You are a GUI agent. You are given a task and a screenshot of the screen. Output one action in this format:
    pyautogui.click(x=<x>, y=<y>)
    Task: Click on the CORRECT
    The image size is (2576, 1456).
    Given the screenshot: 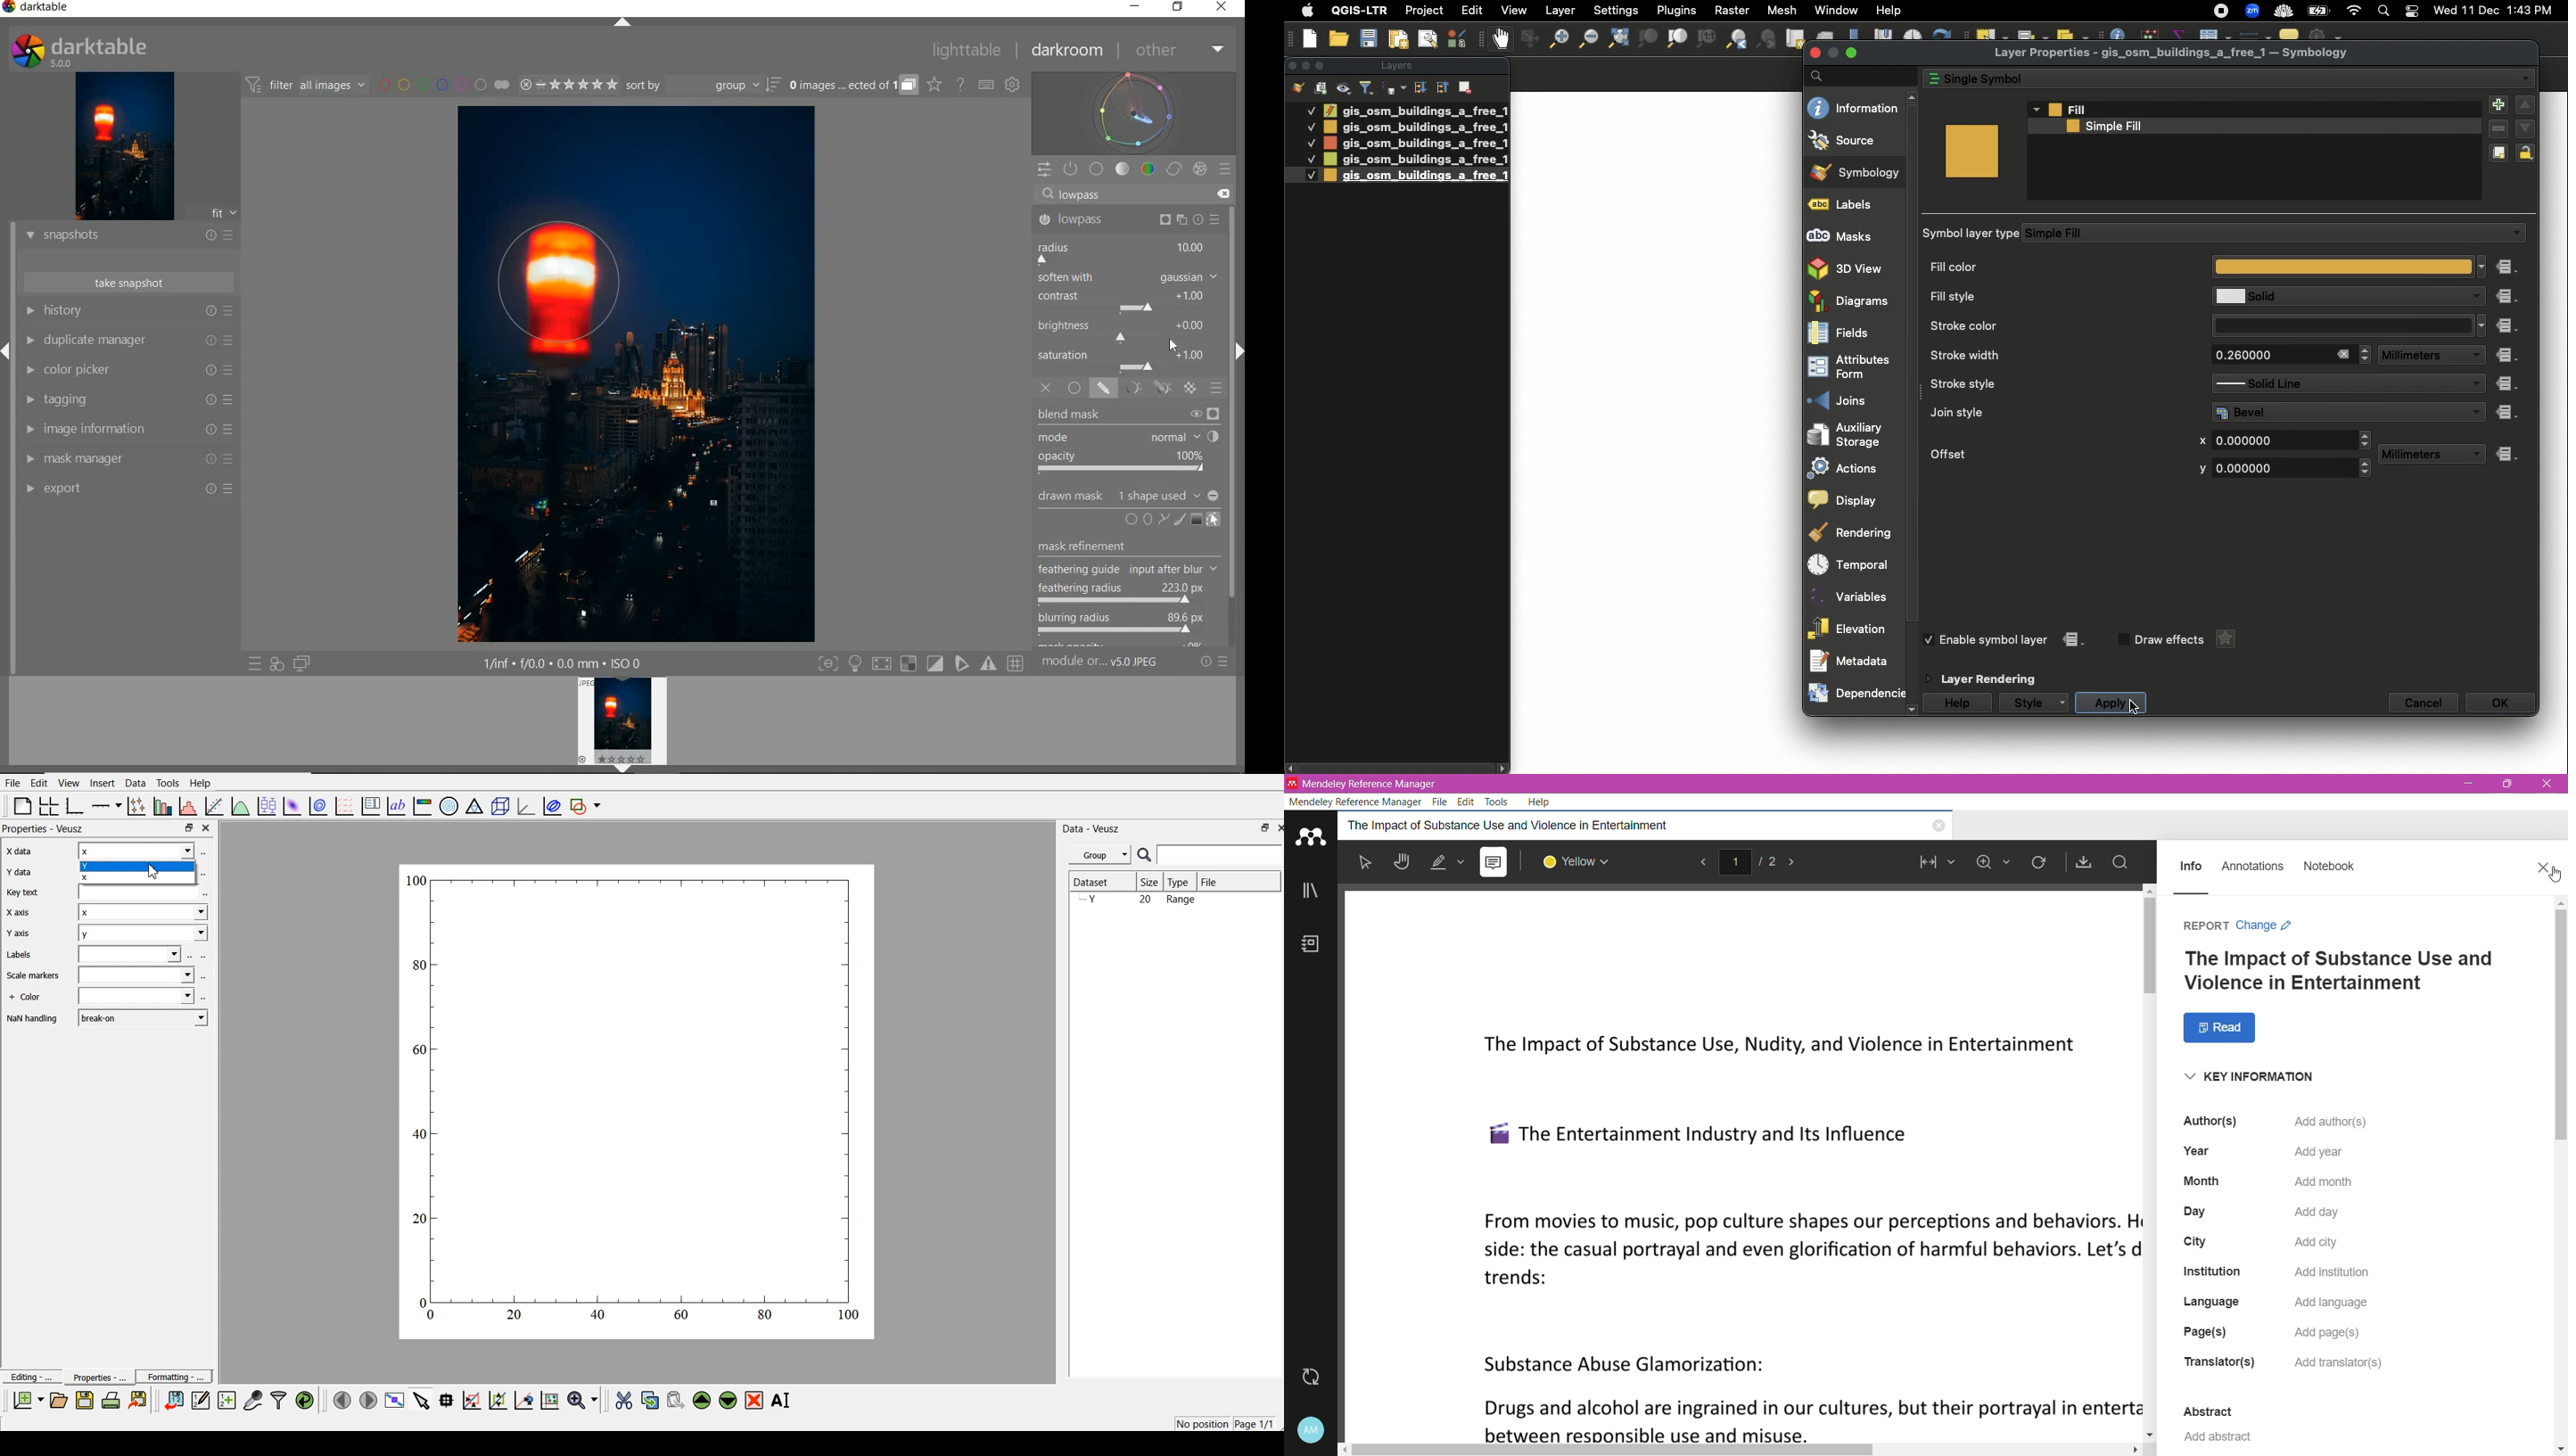 What is the action you would take?
    pyautogui.click(x=1174, y=169)
    